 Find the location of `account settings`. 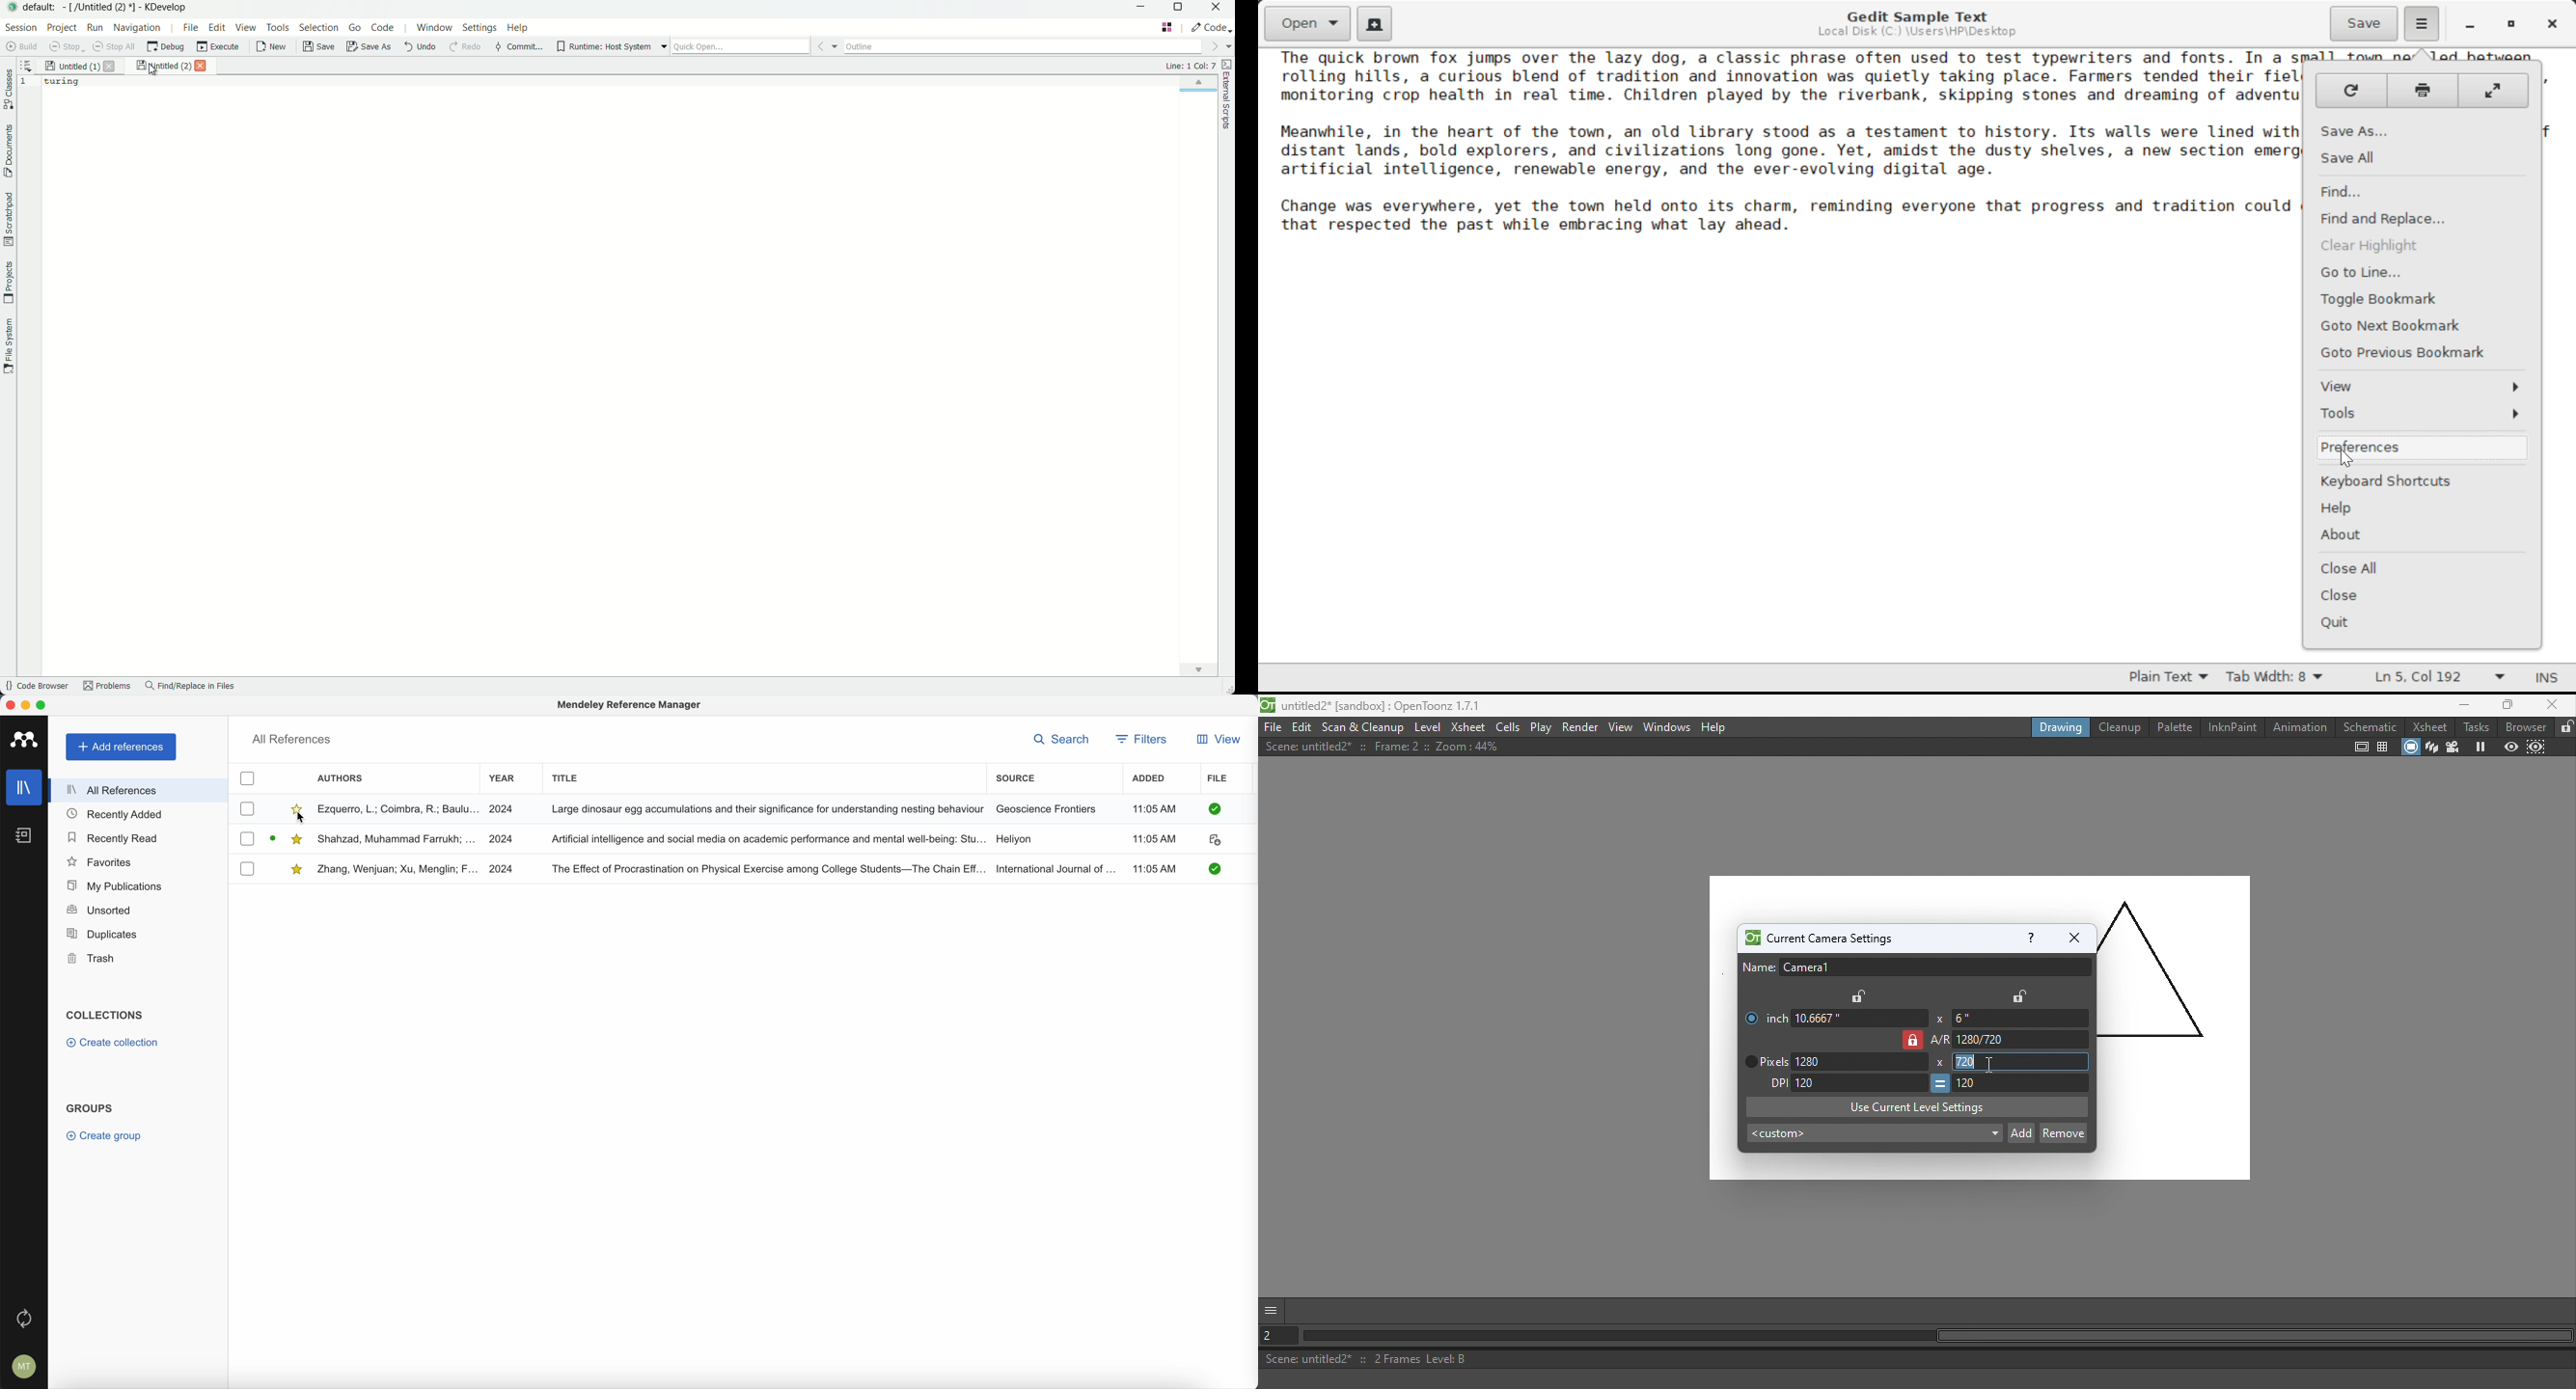

account settings is located at coordinates (22, 1365).